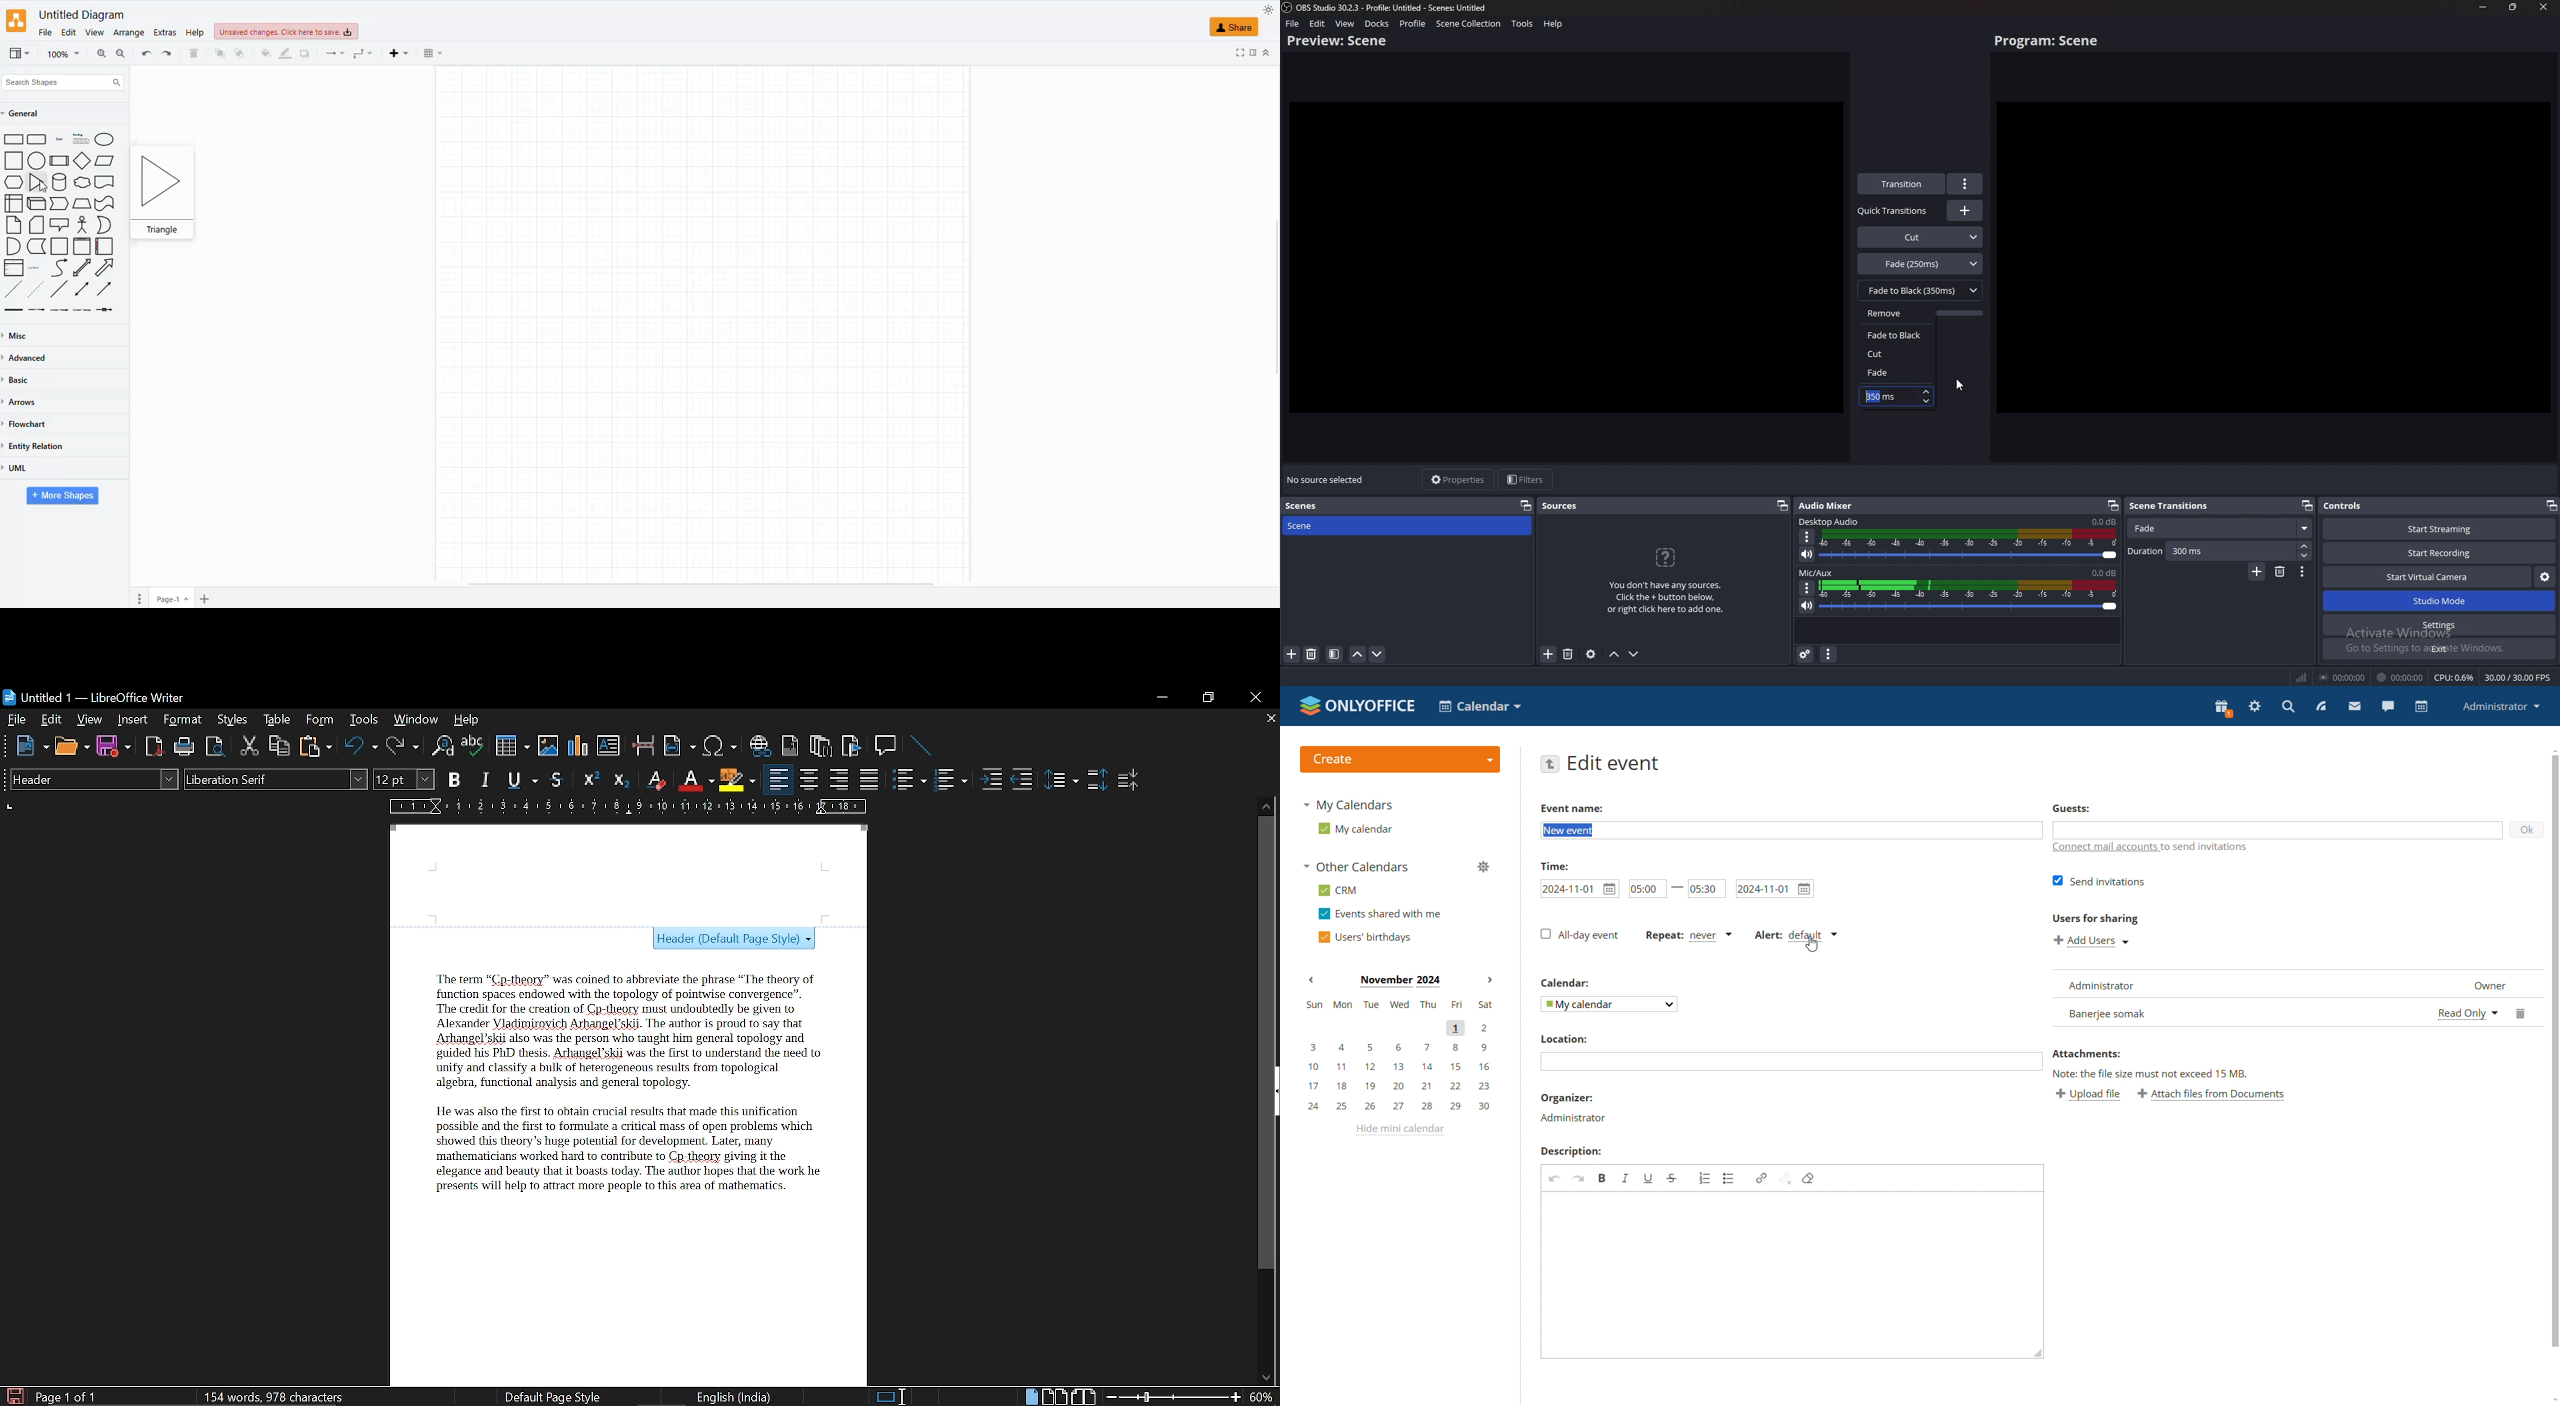 Image resolution: width=2576 pixels, height=1428 pixels. What do you see at coordinates (468, 719) in the screenshot?
I see `HElp` at bounding box center [468, 719].